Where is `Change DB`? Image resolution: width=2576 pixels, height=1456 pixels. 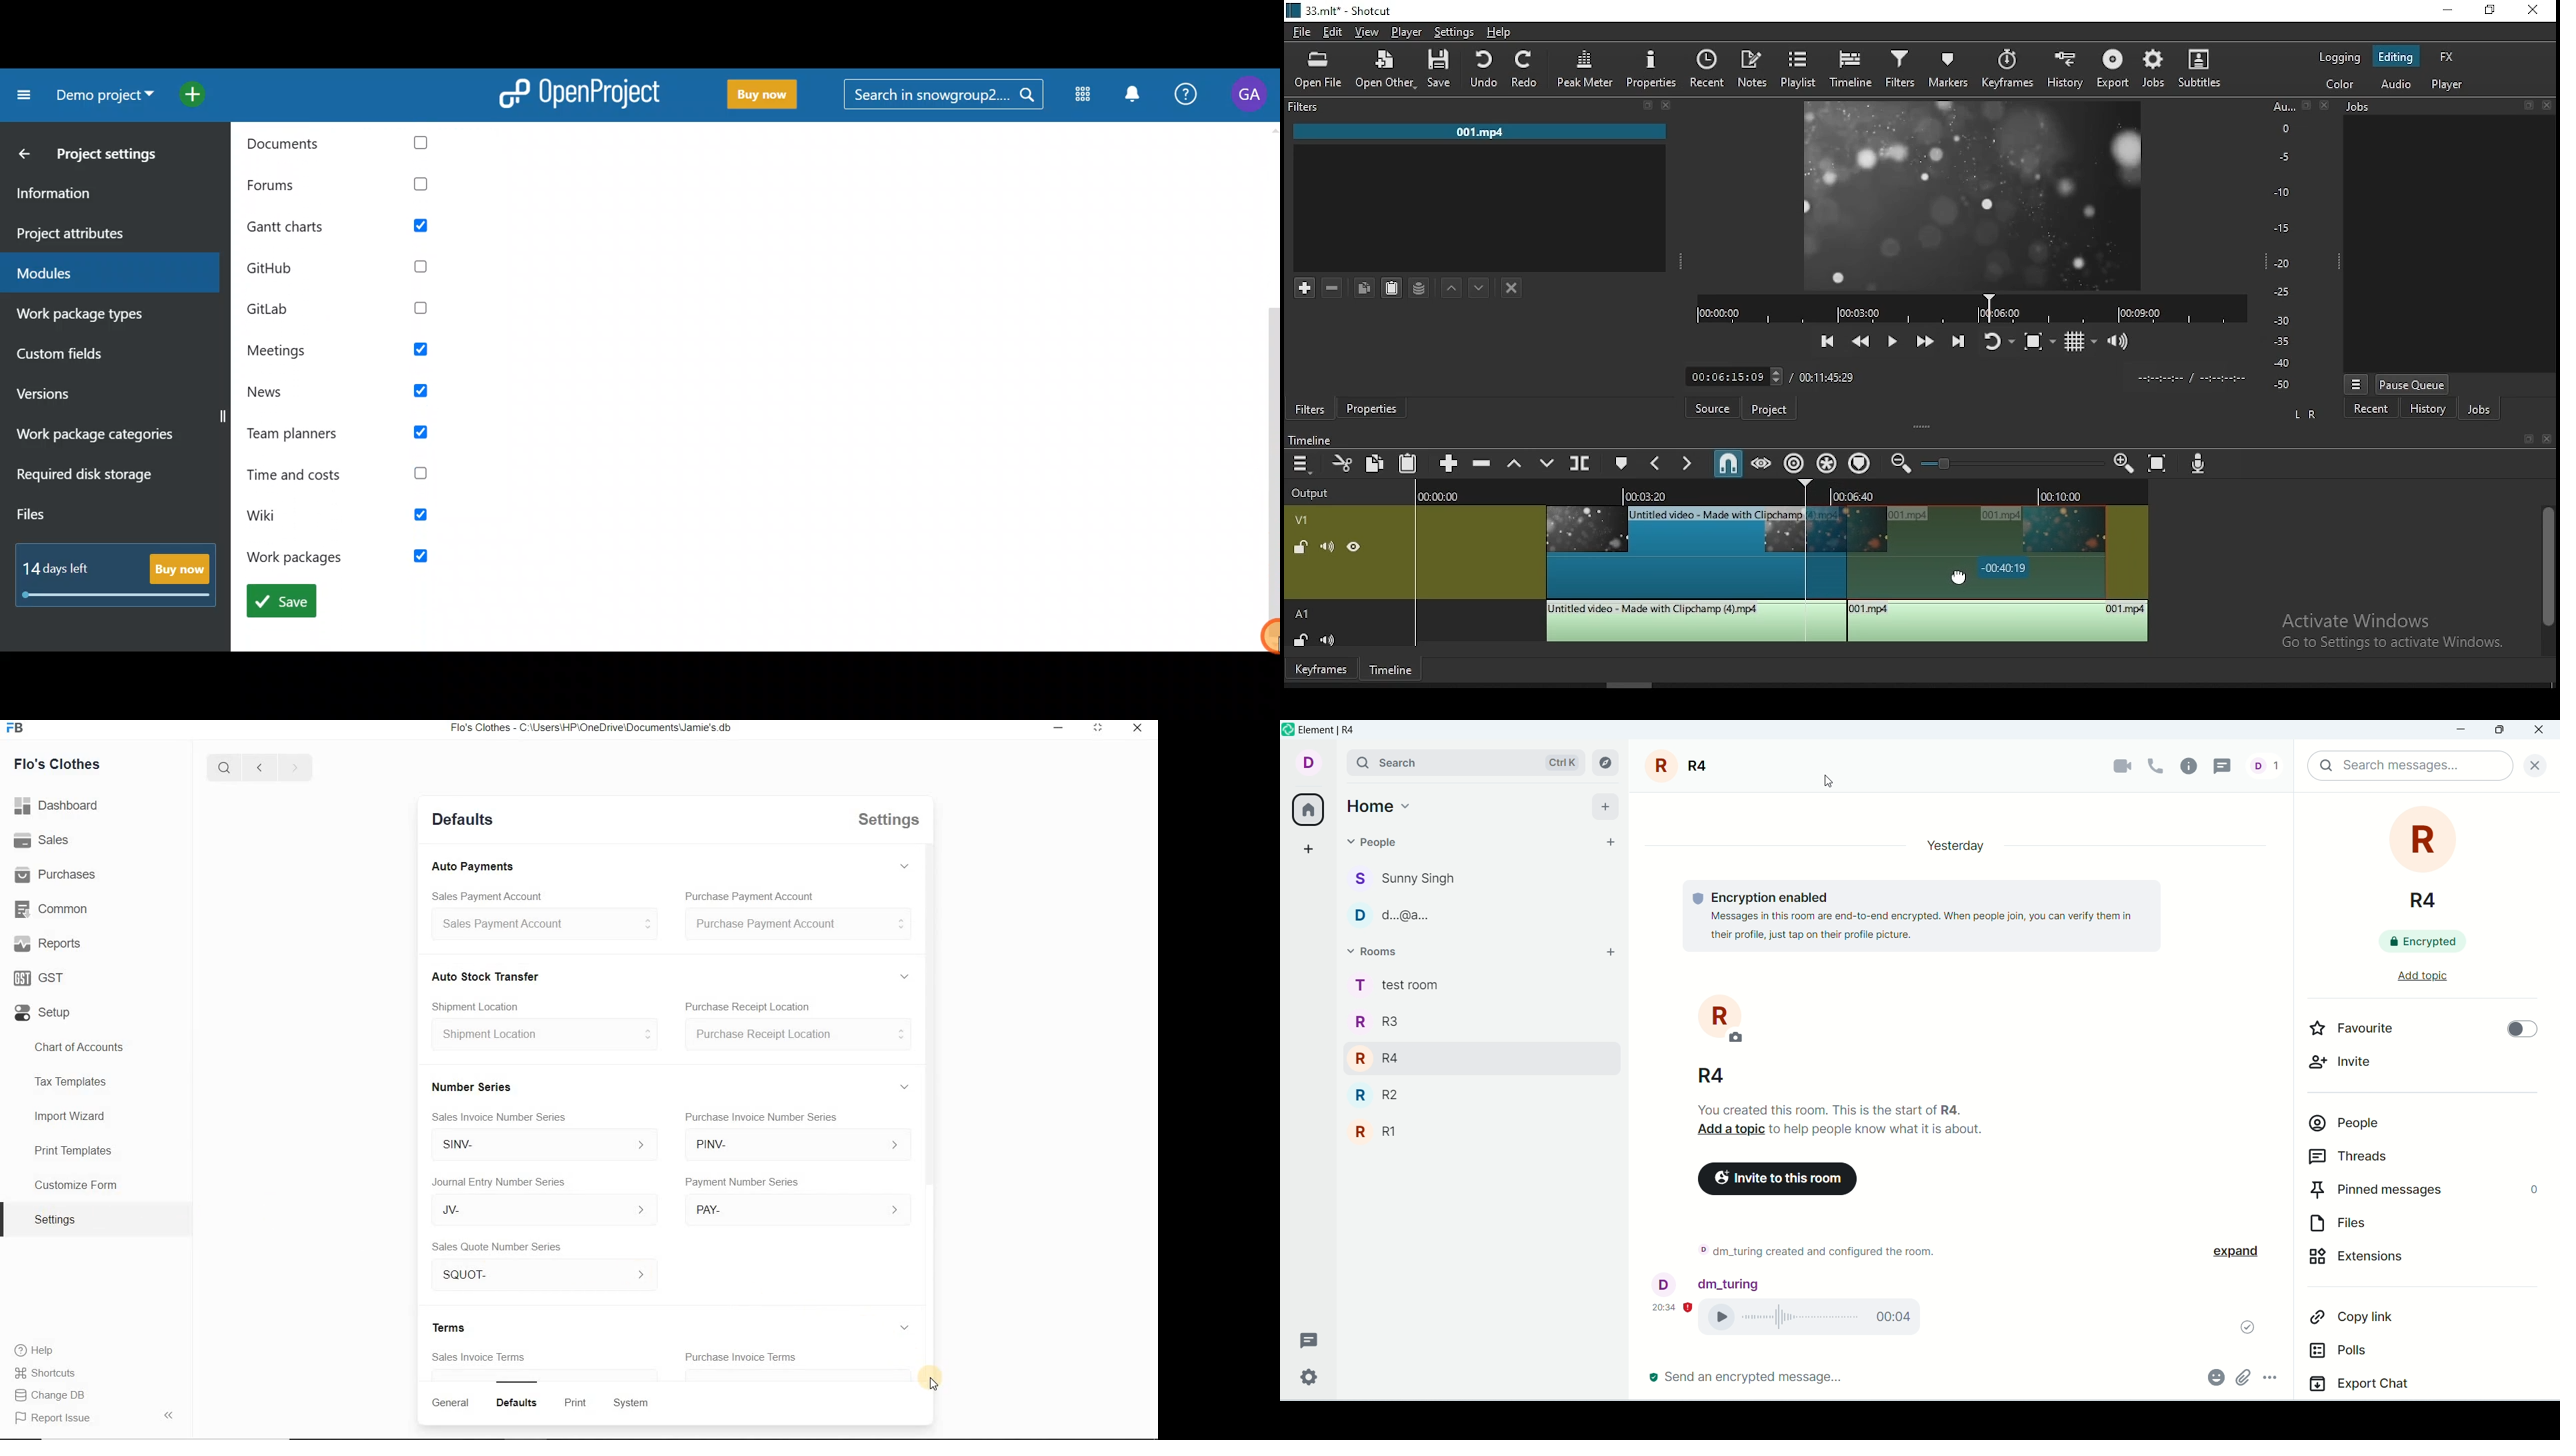
Change DB is located at coordinates (49, 1395).